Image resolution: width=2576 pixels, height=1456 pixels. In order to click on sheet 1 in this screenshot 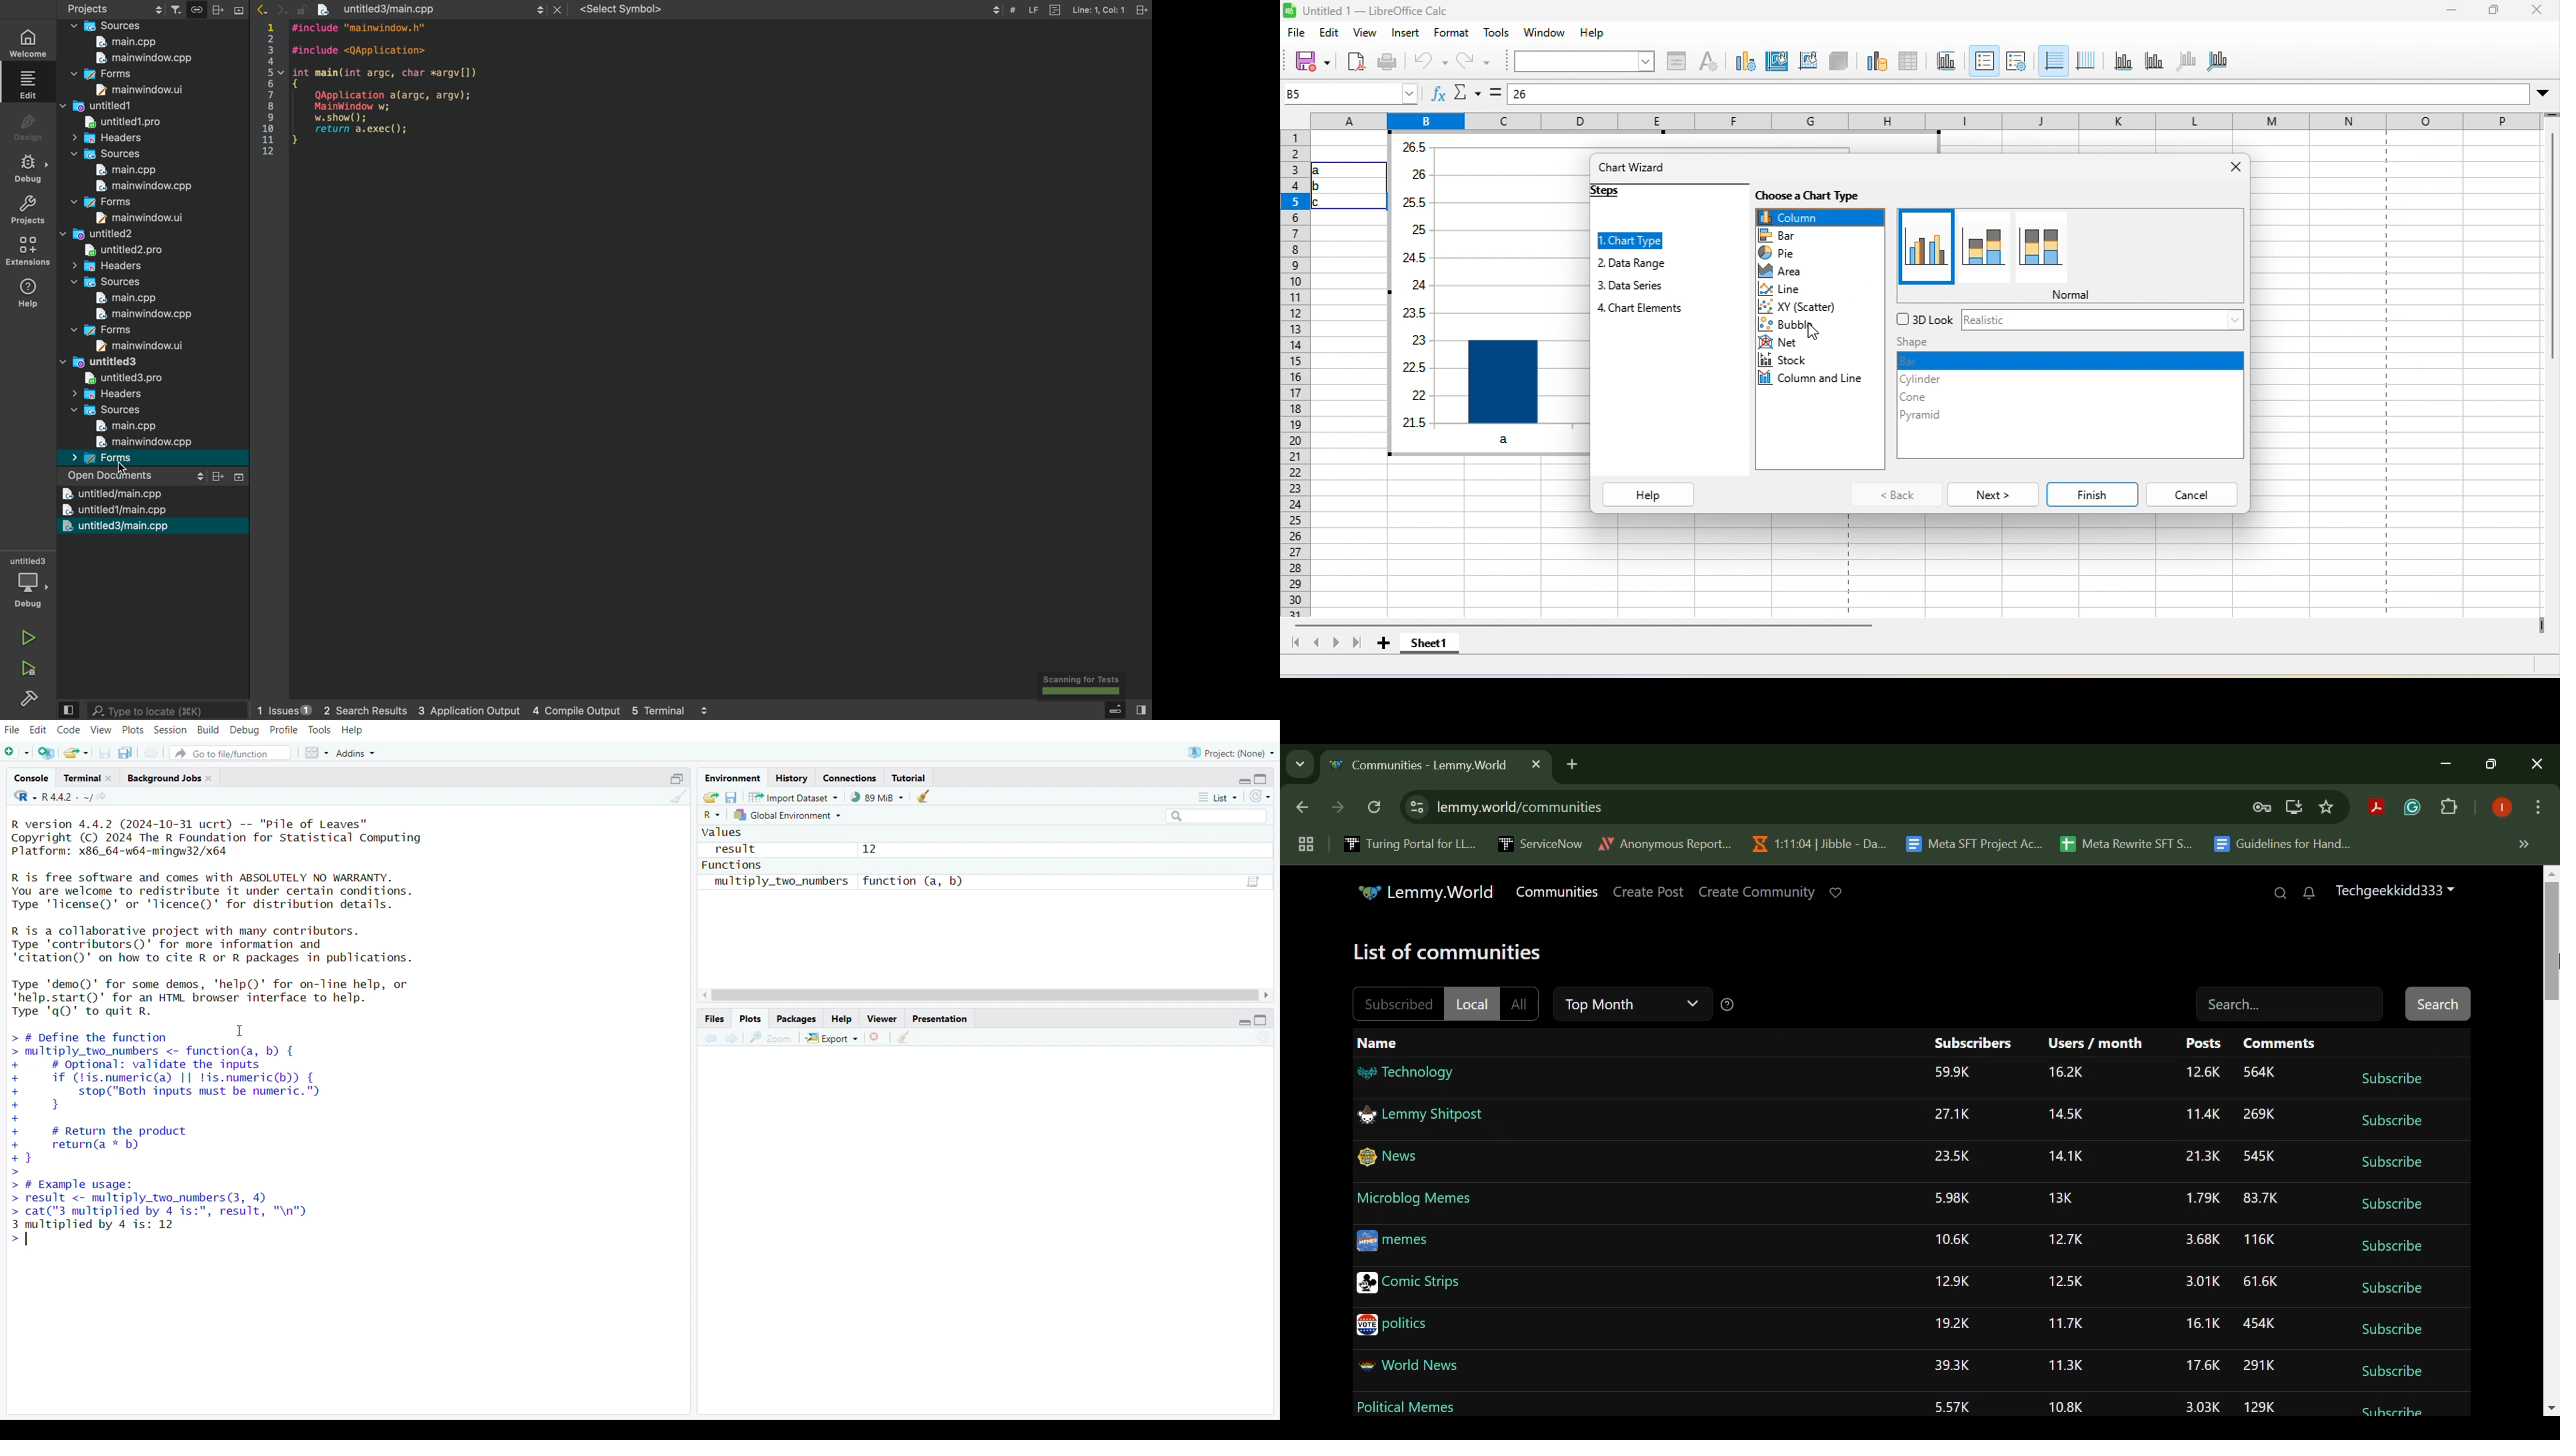, I will do `click(1431, 647)`.